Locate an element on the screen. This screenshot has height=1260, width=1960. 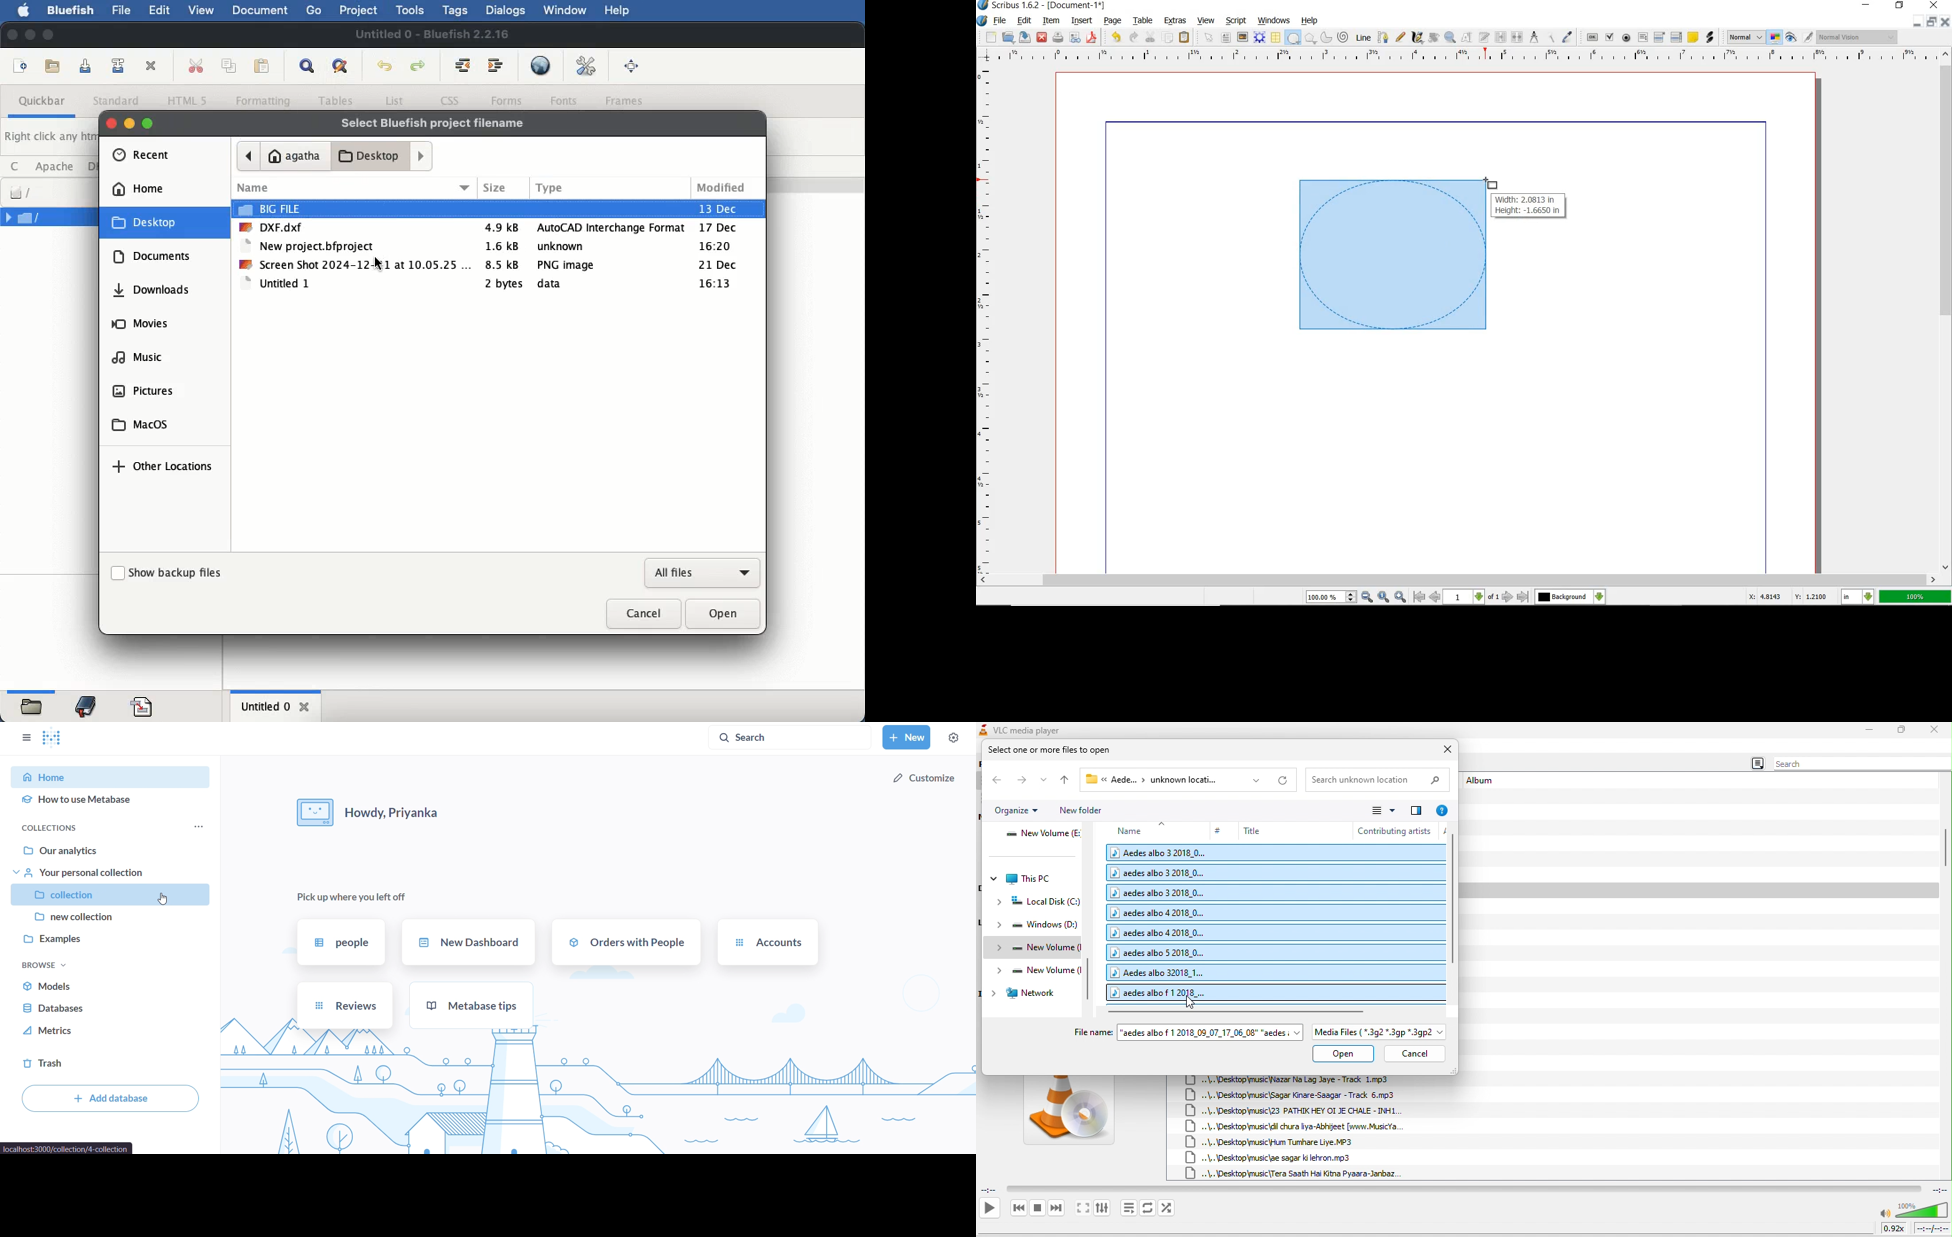
vlc media image is located at coordinates (1068, 1115).